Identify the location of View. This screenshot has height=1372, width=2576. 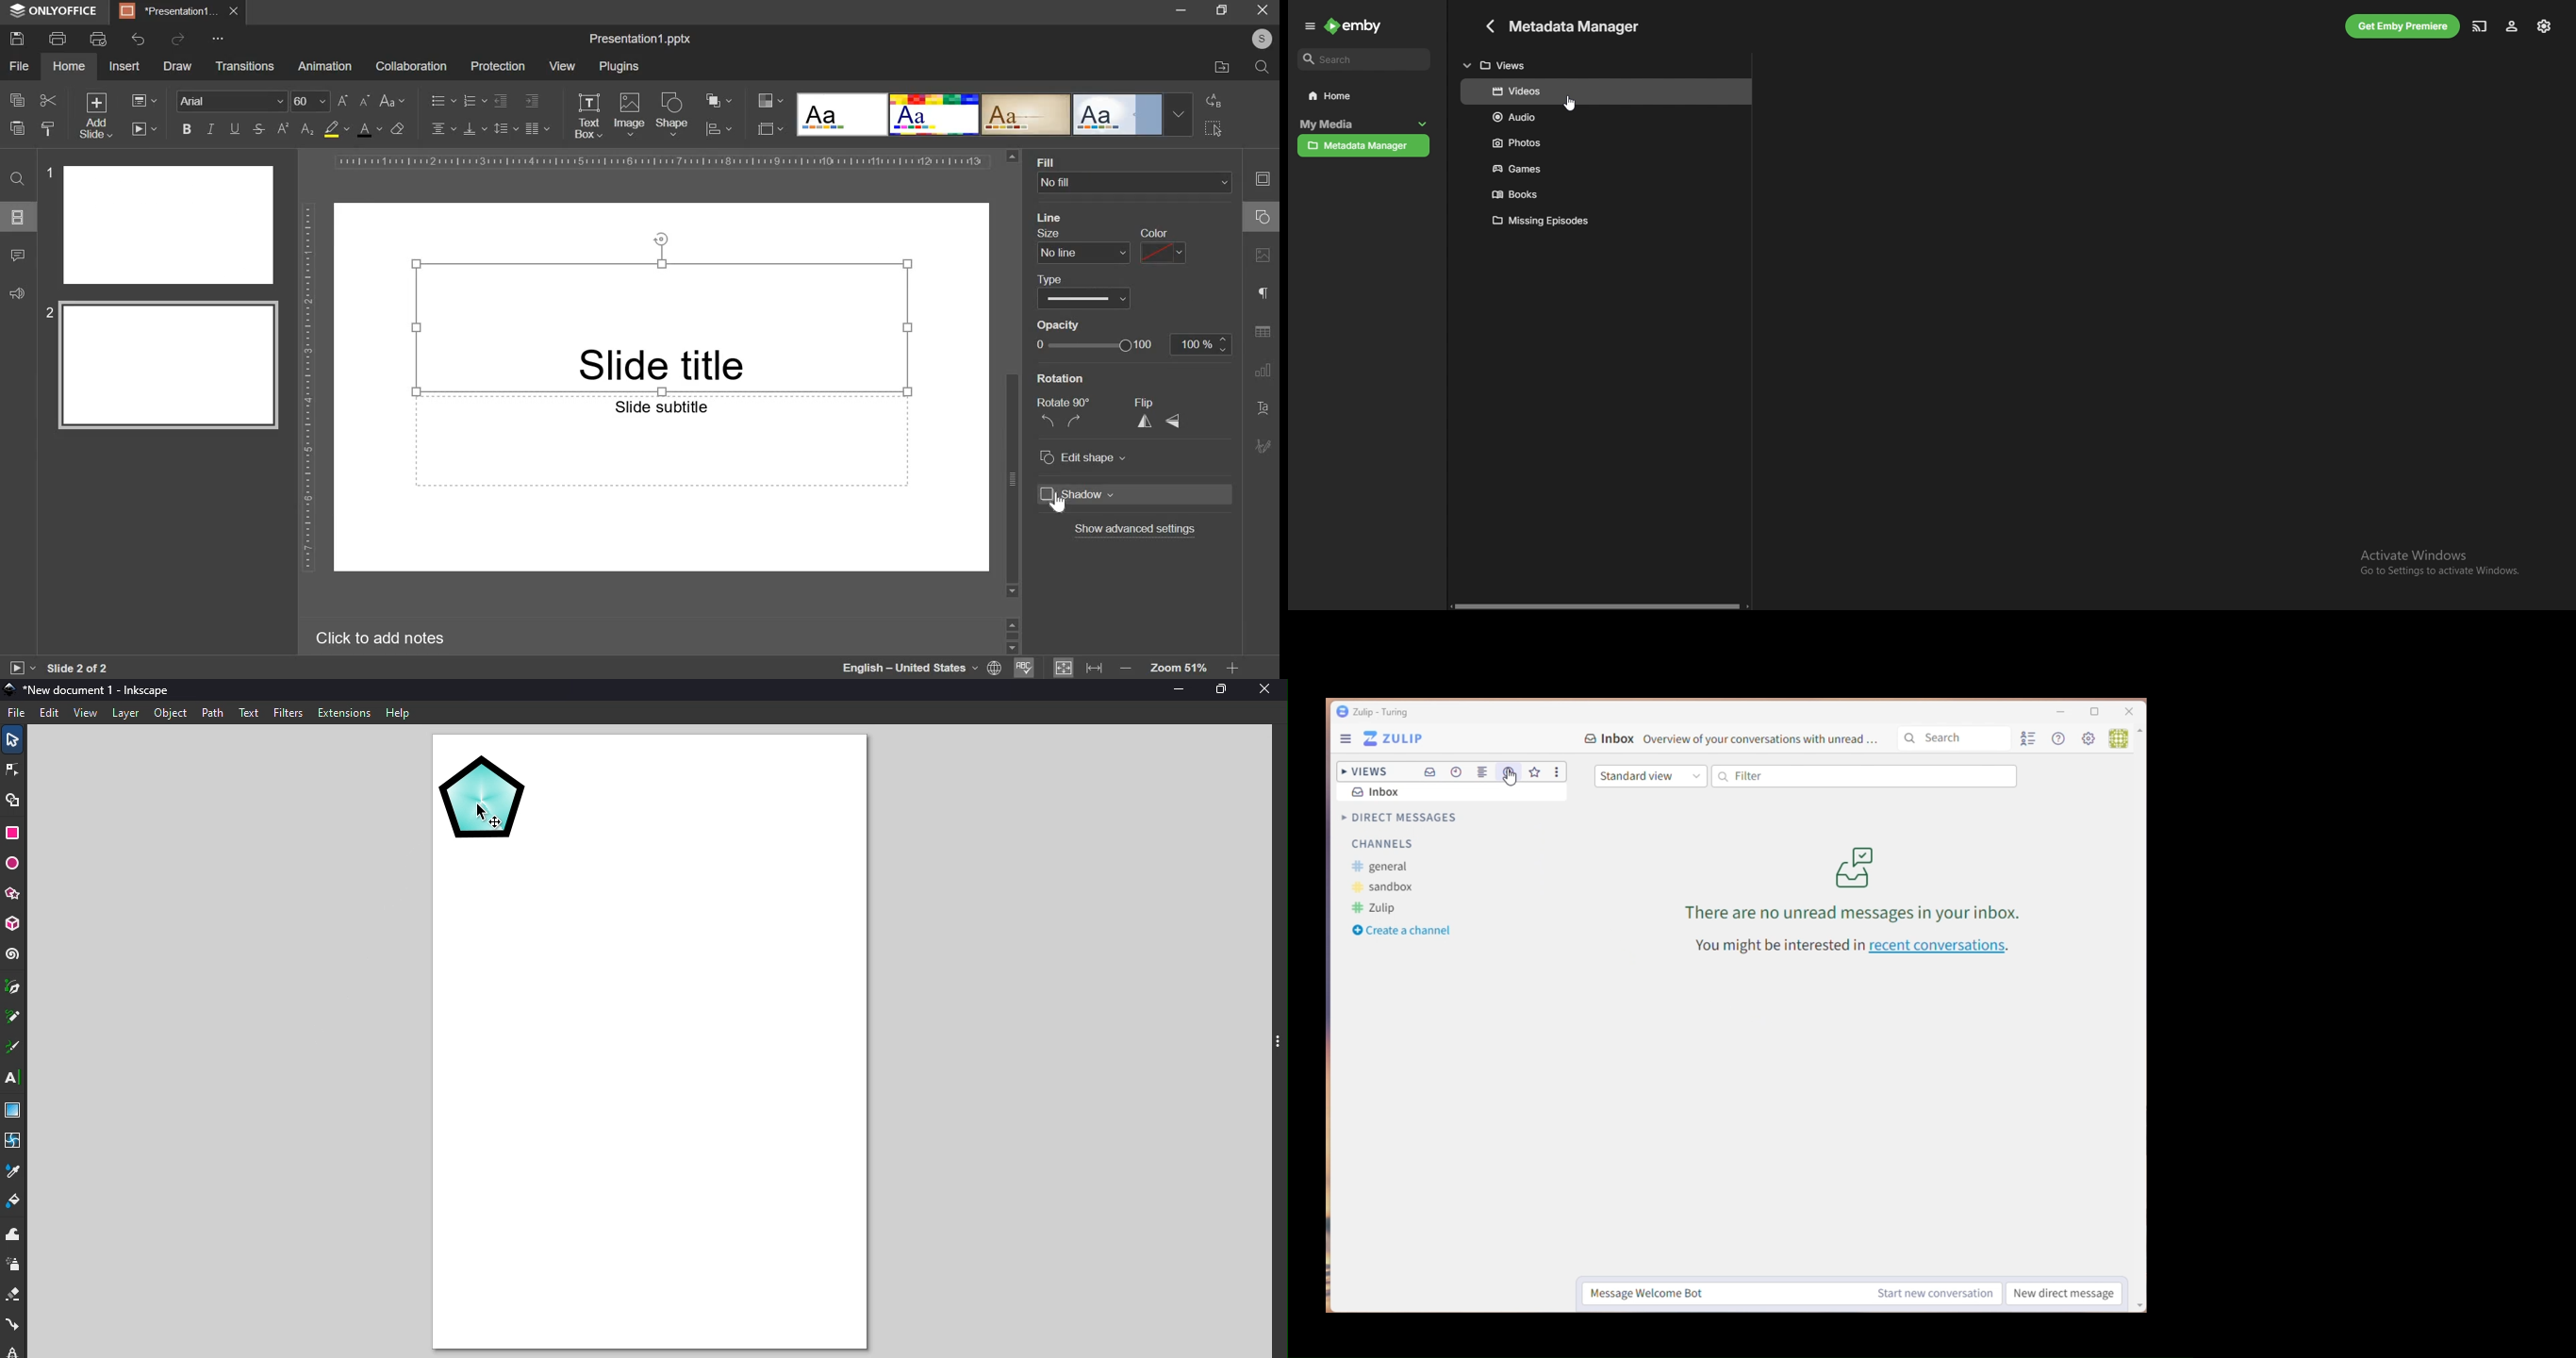
(83, 713).